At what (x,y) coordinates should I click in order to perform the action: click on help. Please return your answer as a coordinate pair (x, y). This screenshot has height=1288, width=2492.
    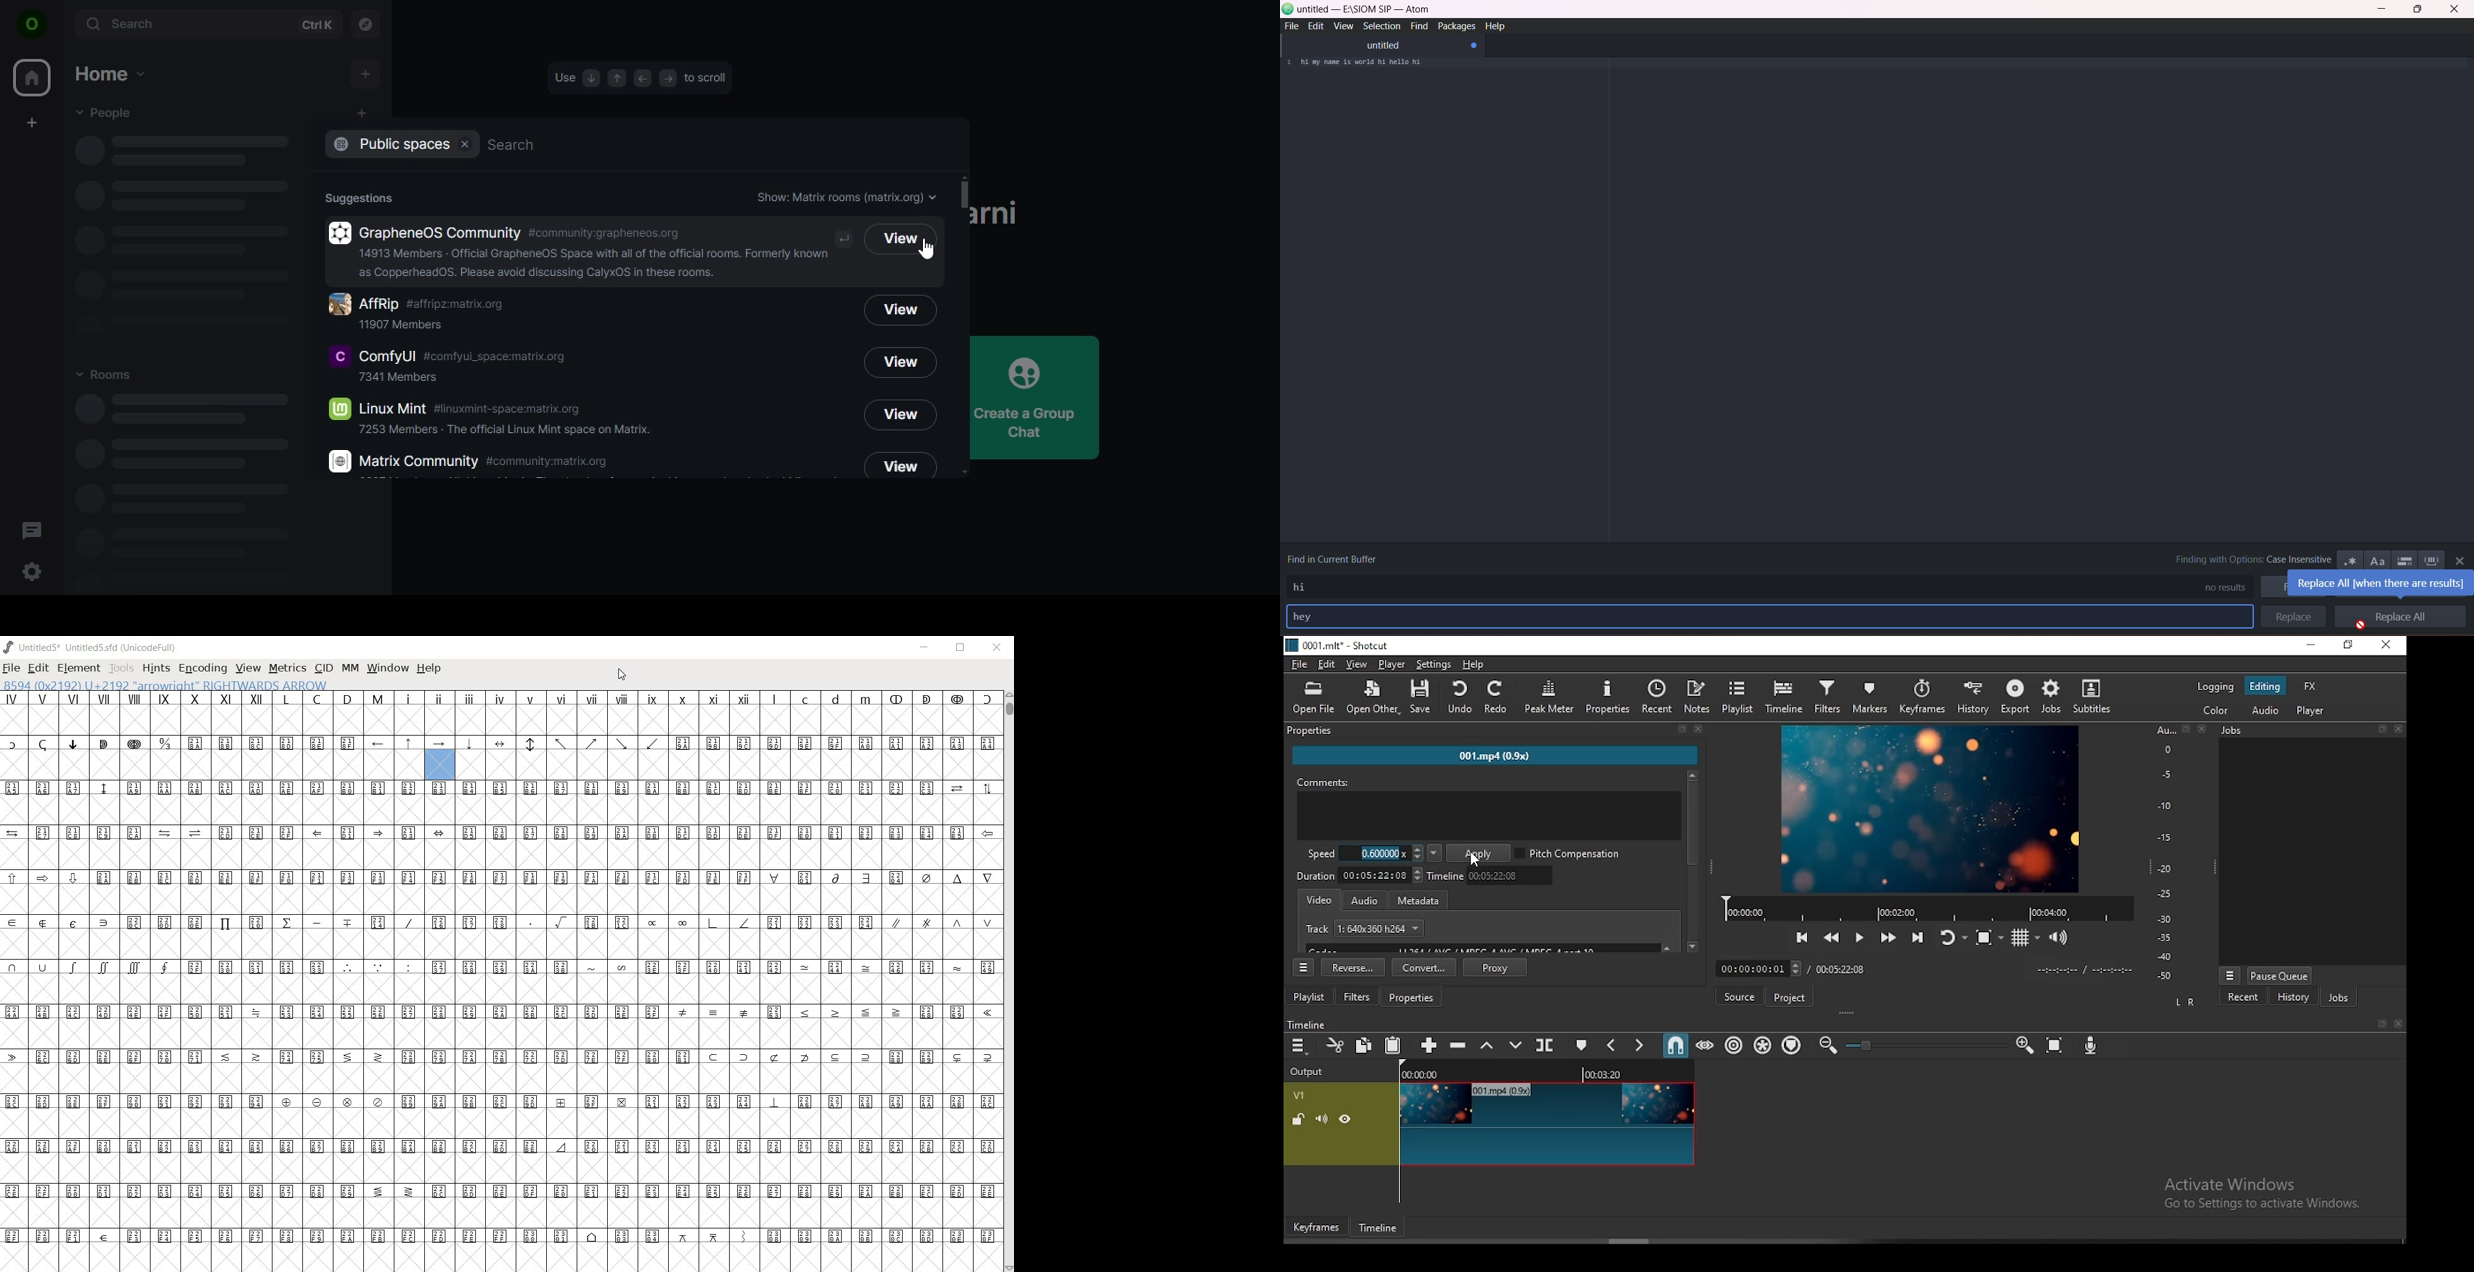
    Looking at the image, I should click on (1497, 26).